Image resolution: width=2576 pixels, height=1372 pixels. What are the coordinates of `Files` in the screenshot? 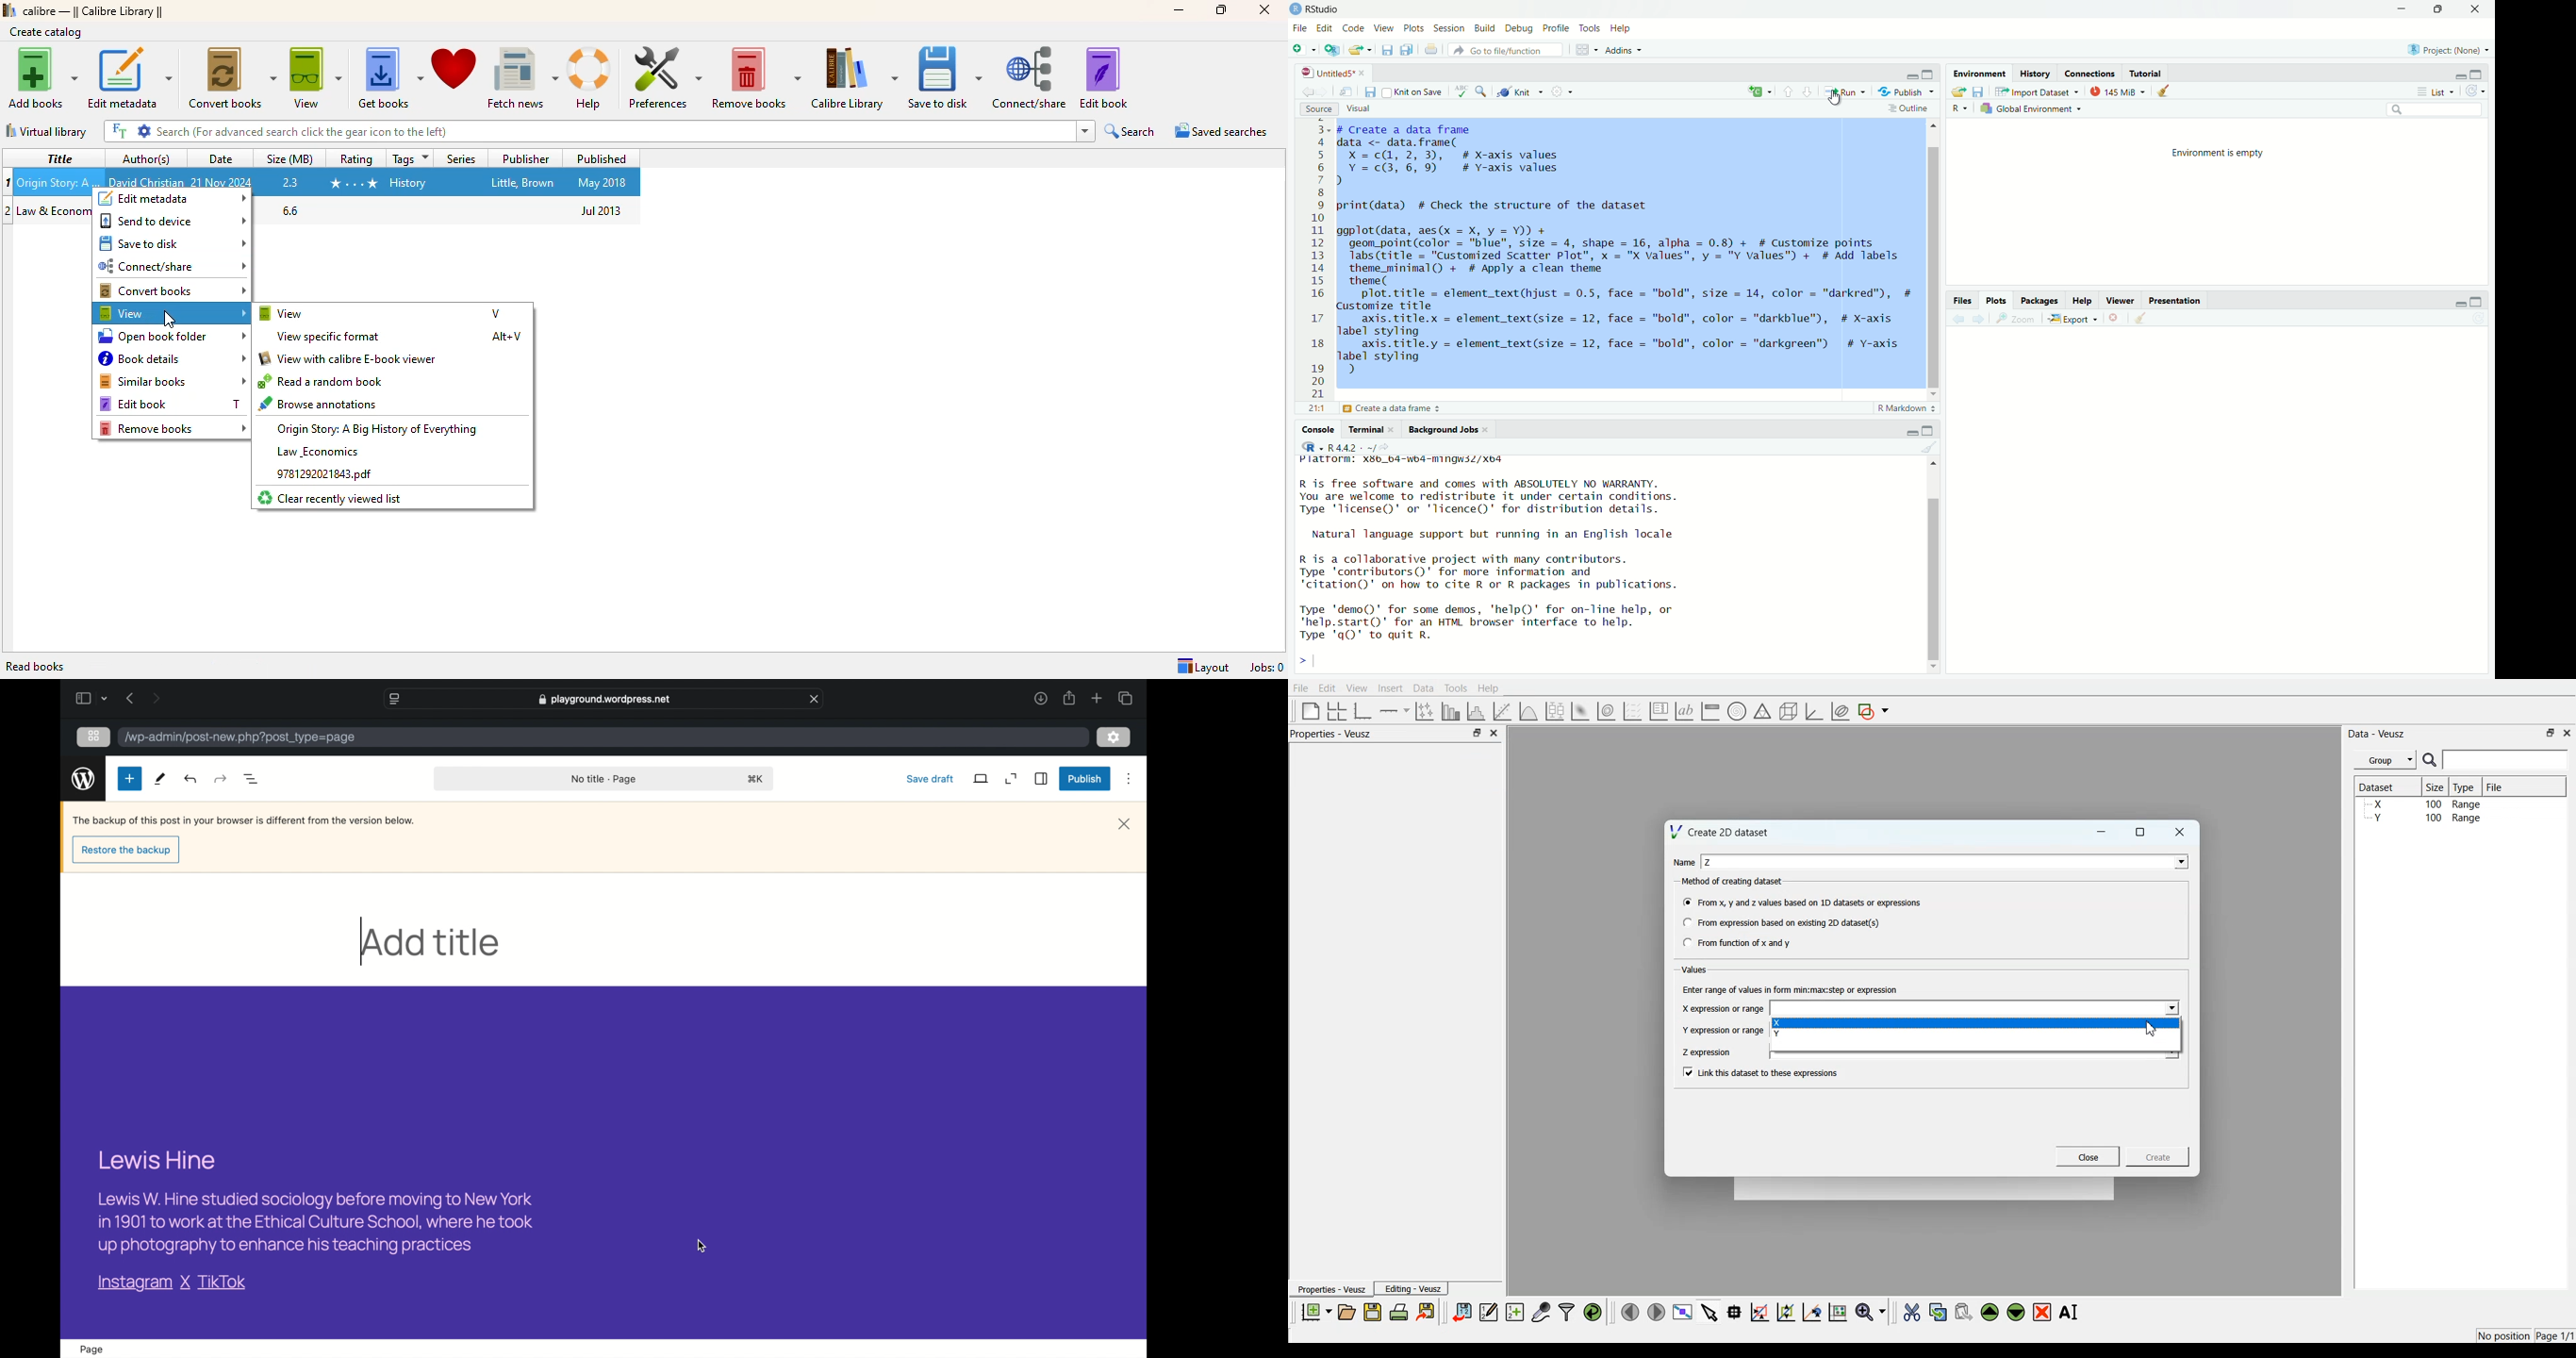 It's located at (1967, 301).